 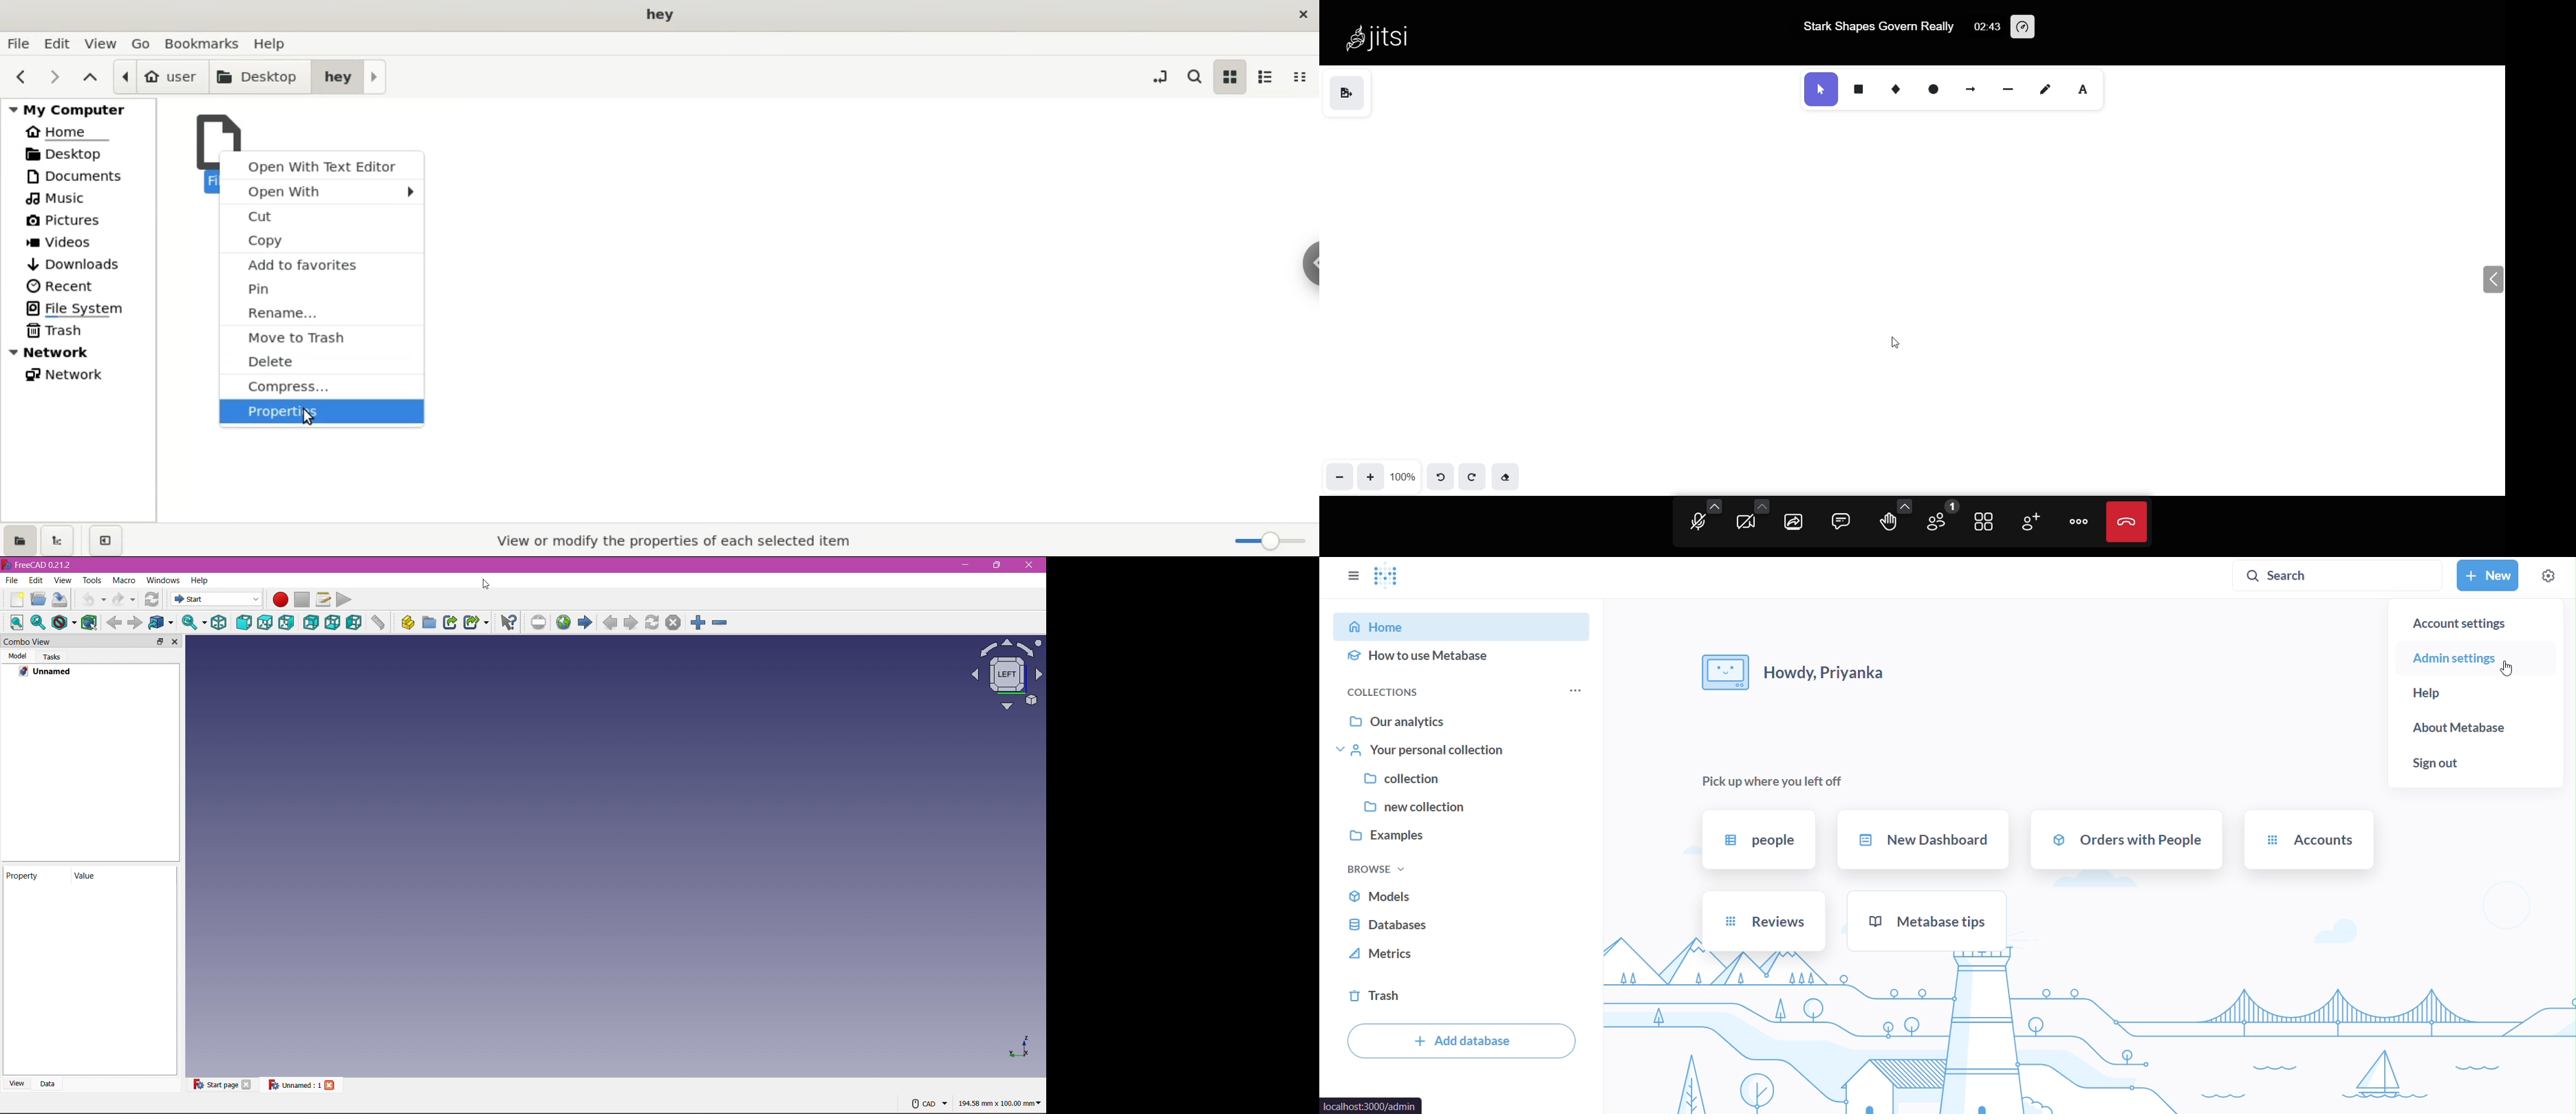 I want to click on redo delete, so click(x=1994, y=254).